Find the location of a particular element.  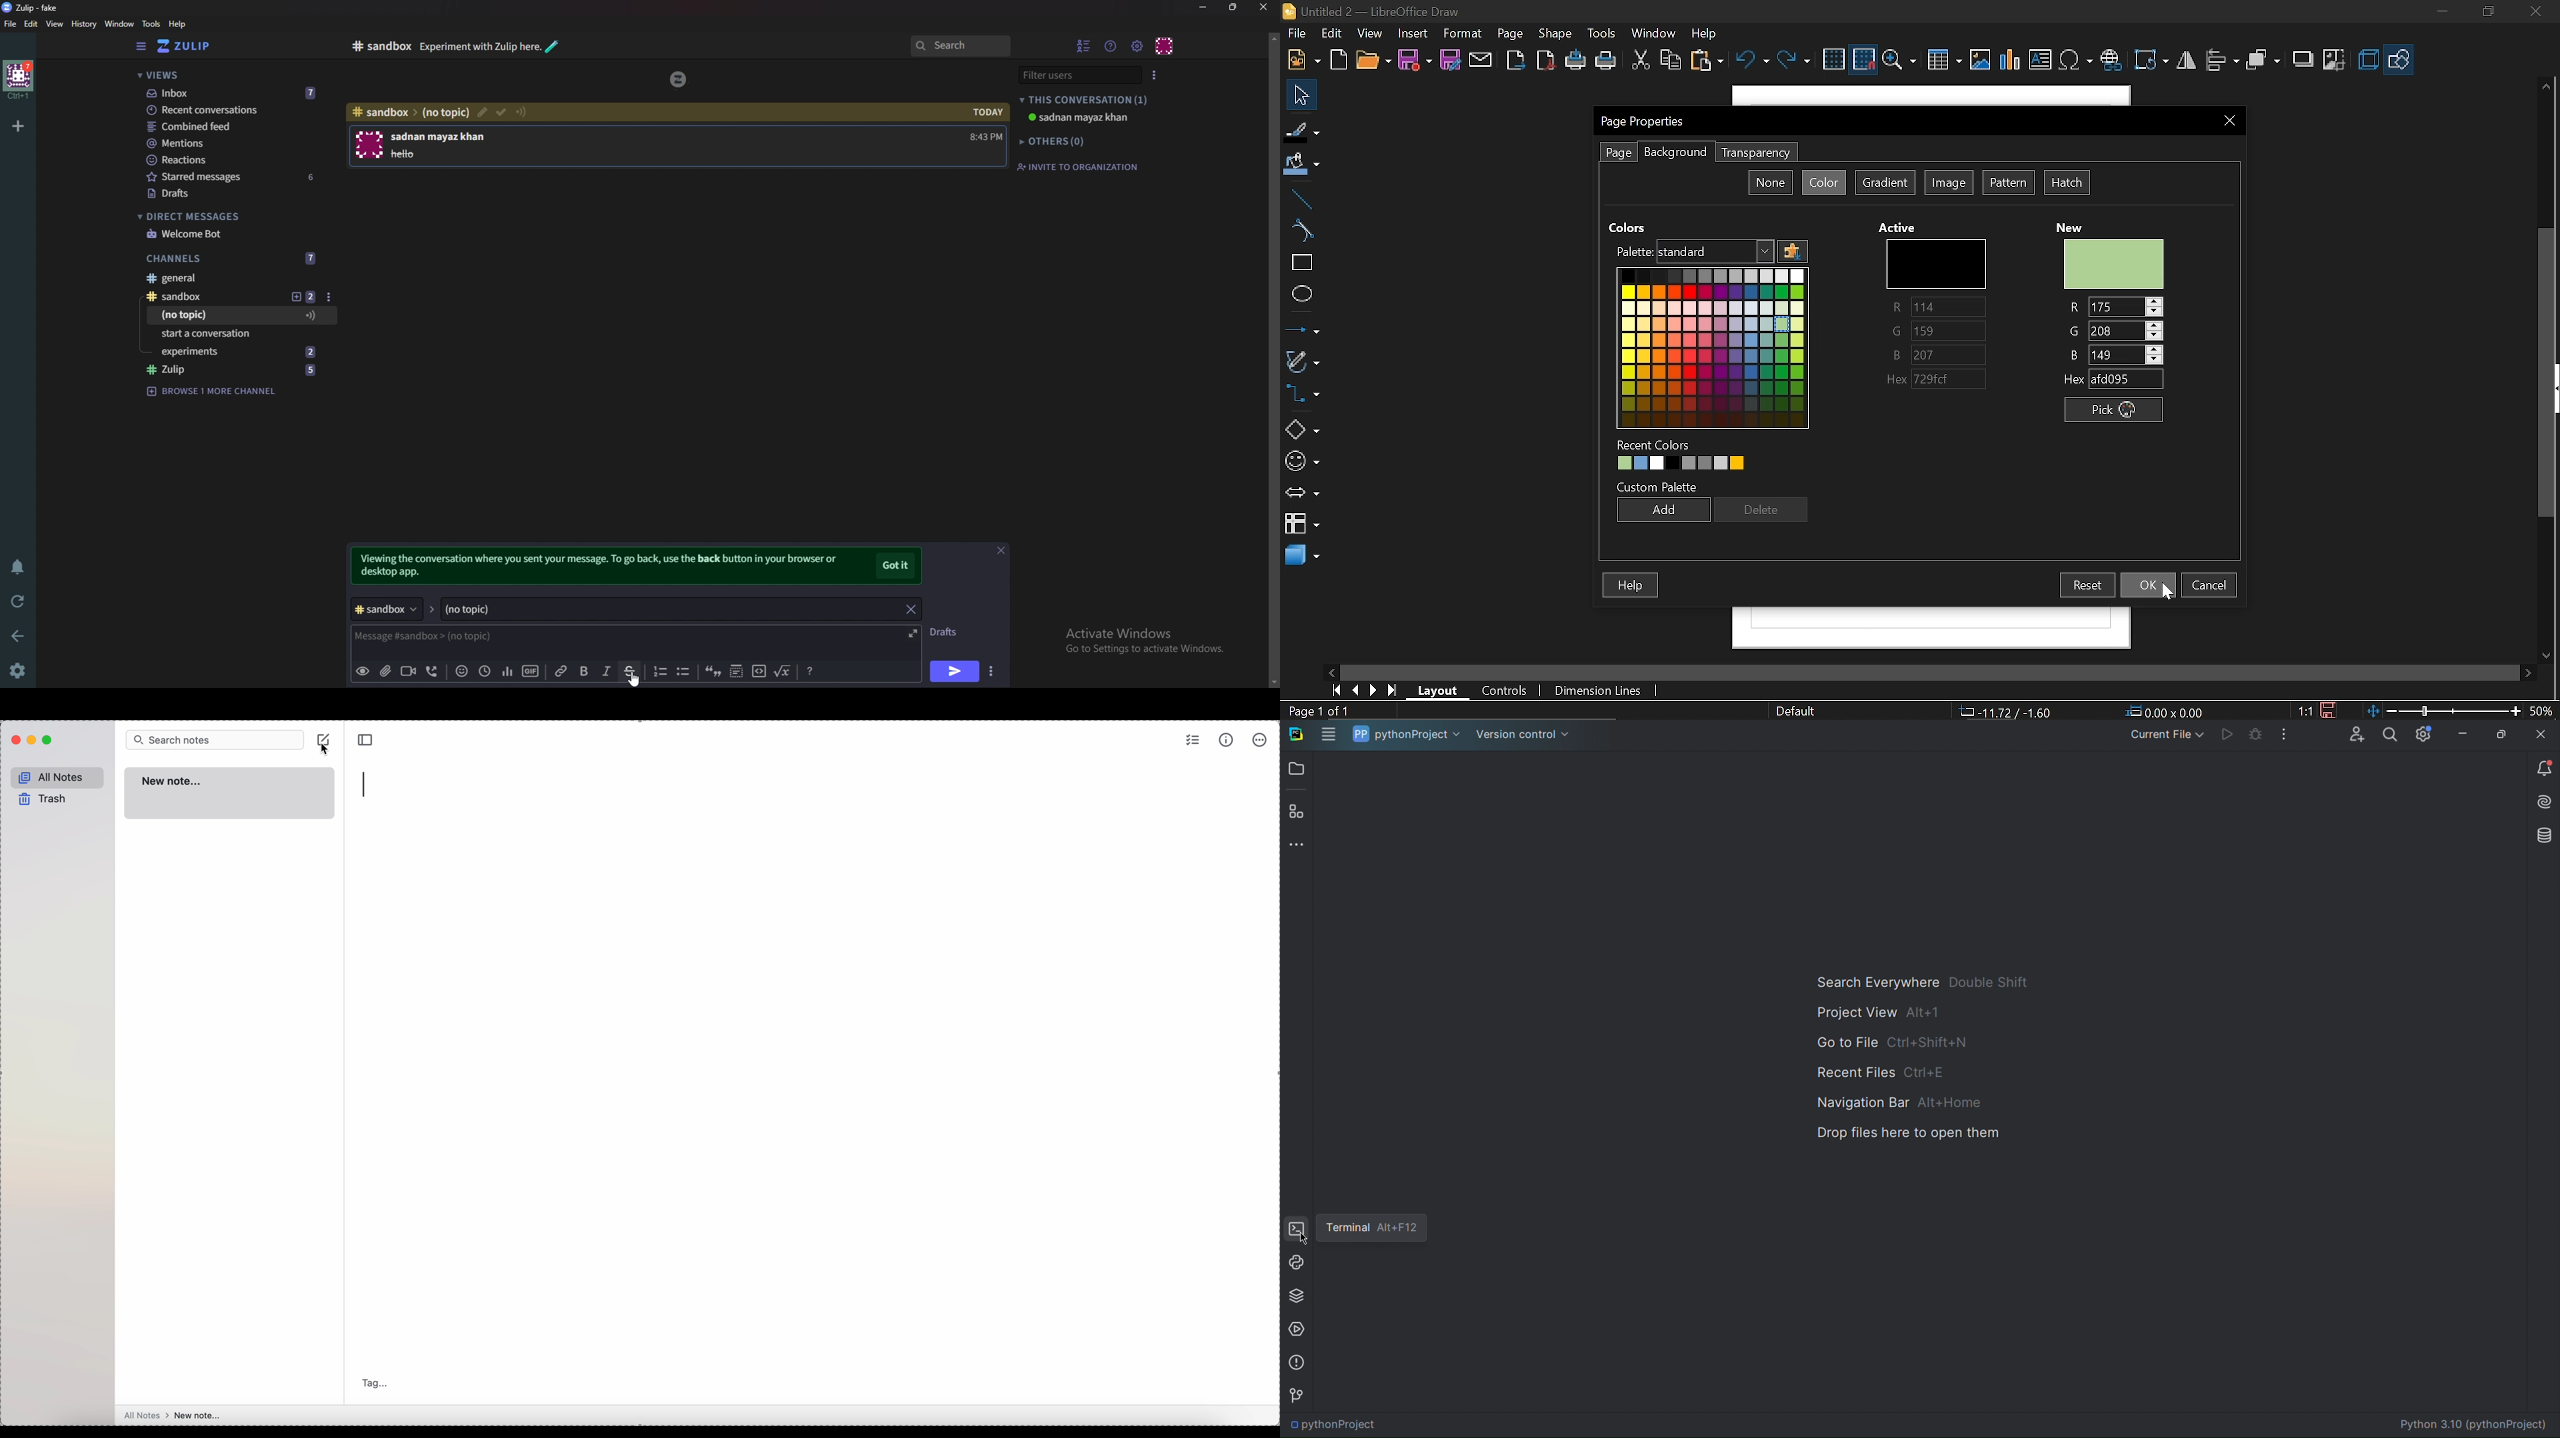

New is located at coordinates (2114, 263).